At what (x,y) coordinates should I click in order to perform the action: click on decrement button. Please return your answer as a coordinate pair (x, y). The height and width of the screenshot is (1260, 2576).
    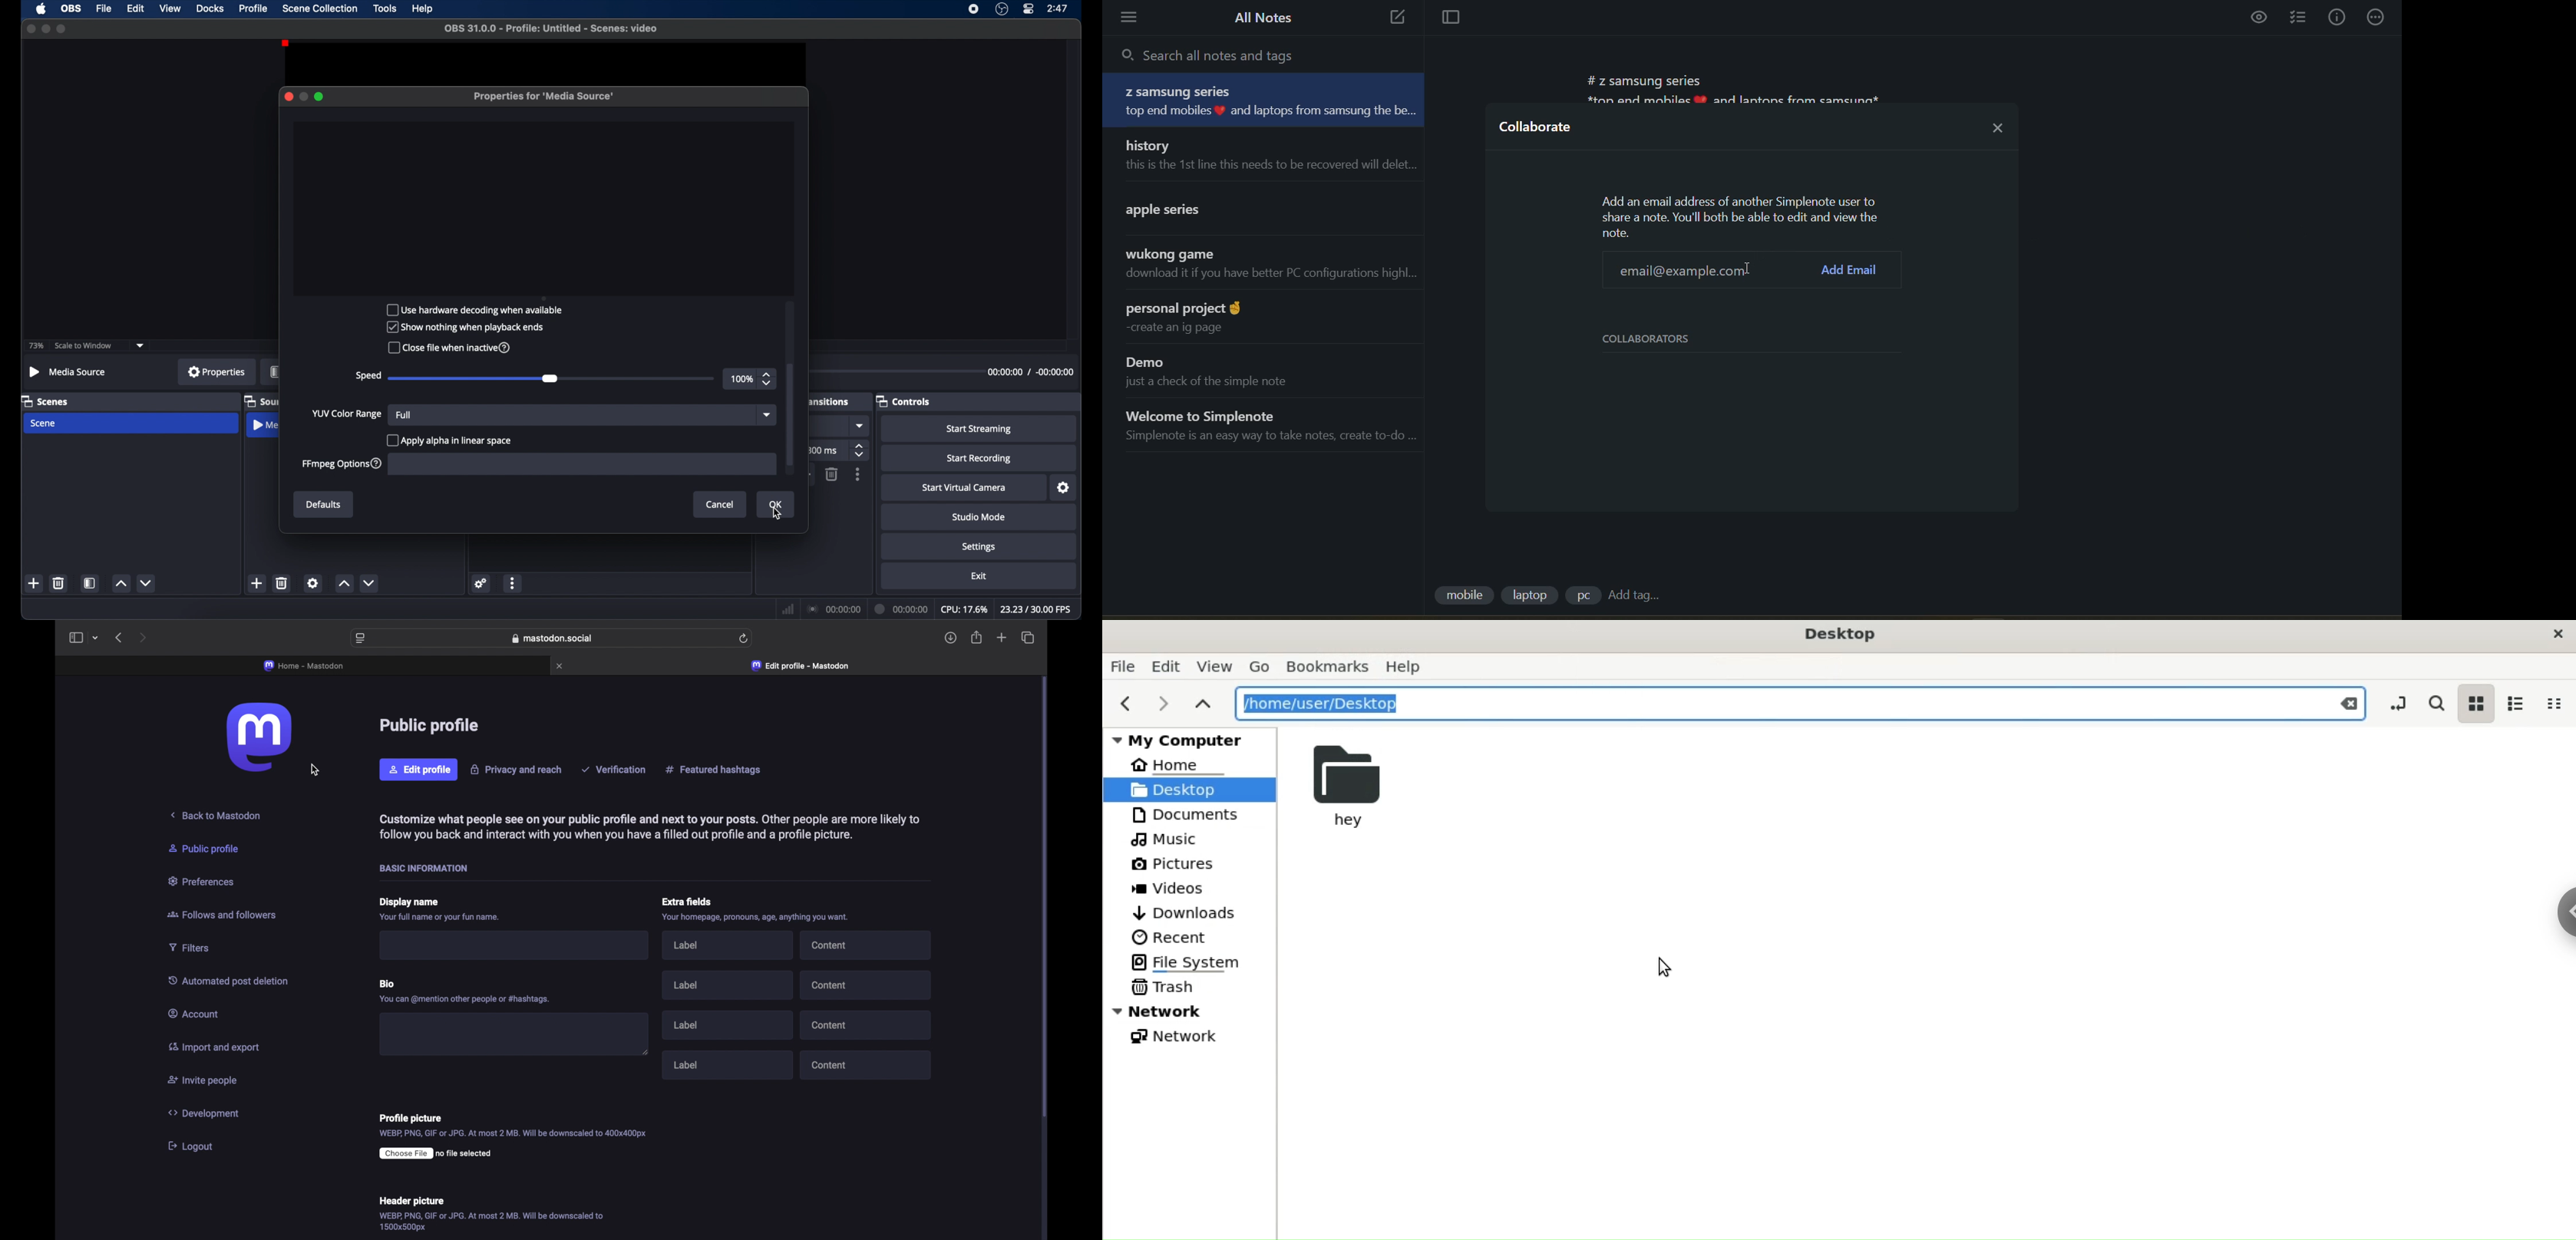
    Looking at the image, I should click on (147, 582).